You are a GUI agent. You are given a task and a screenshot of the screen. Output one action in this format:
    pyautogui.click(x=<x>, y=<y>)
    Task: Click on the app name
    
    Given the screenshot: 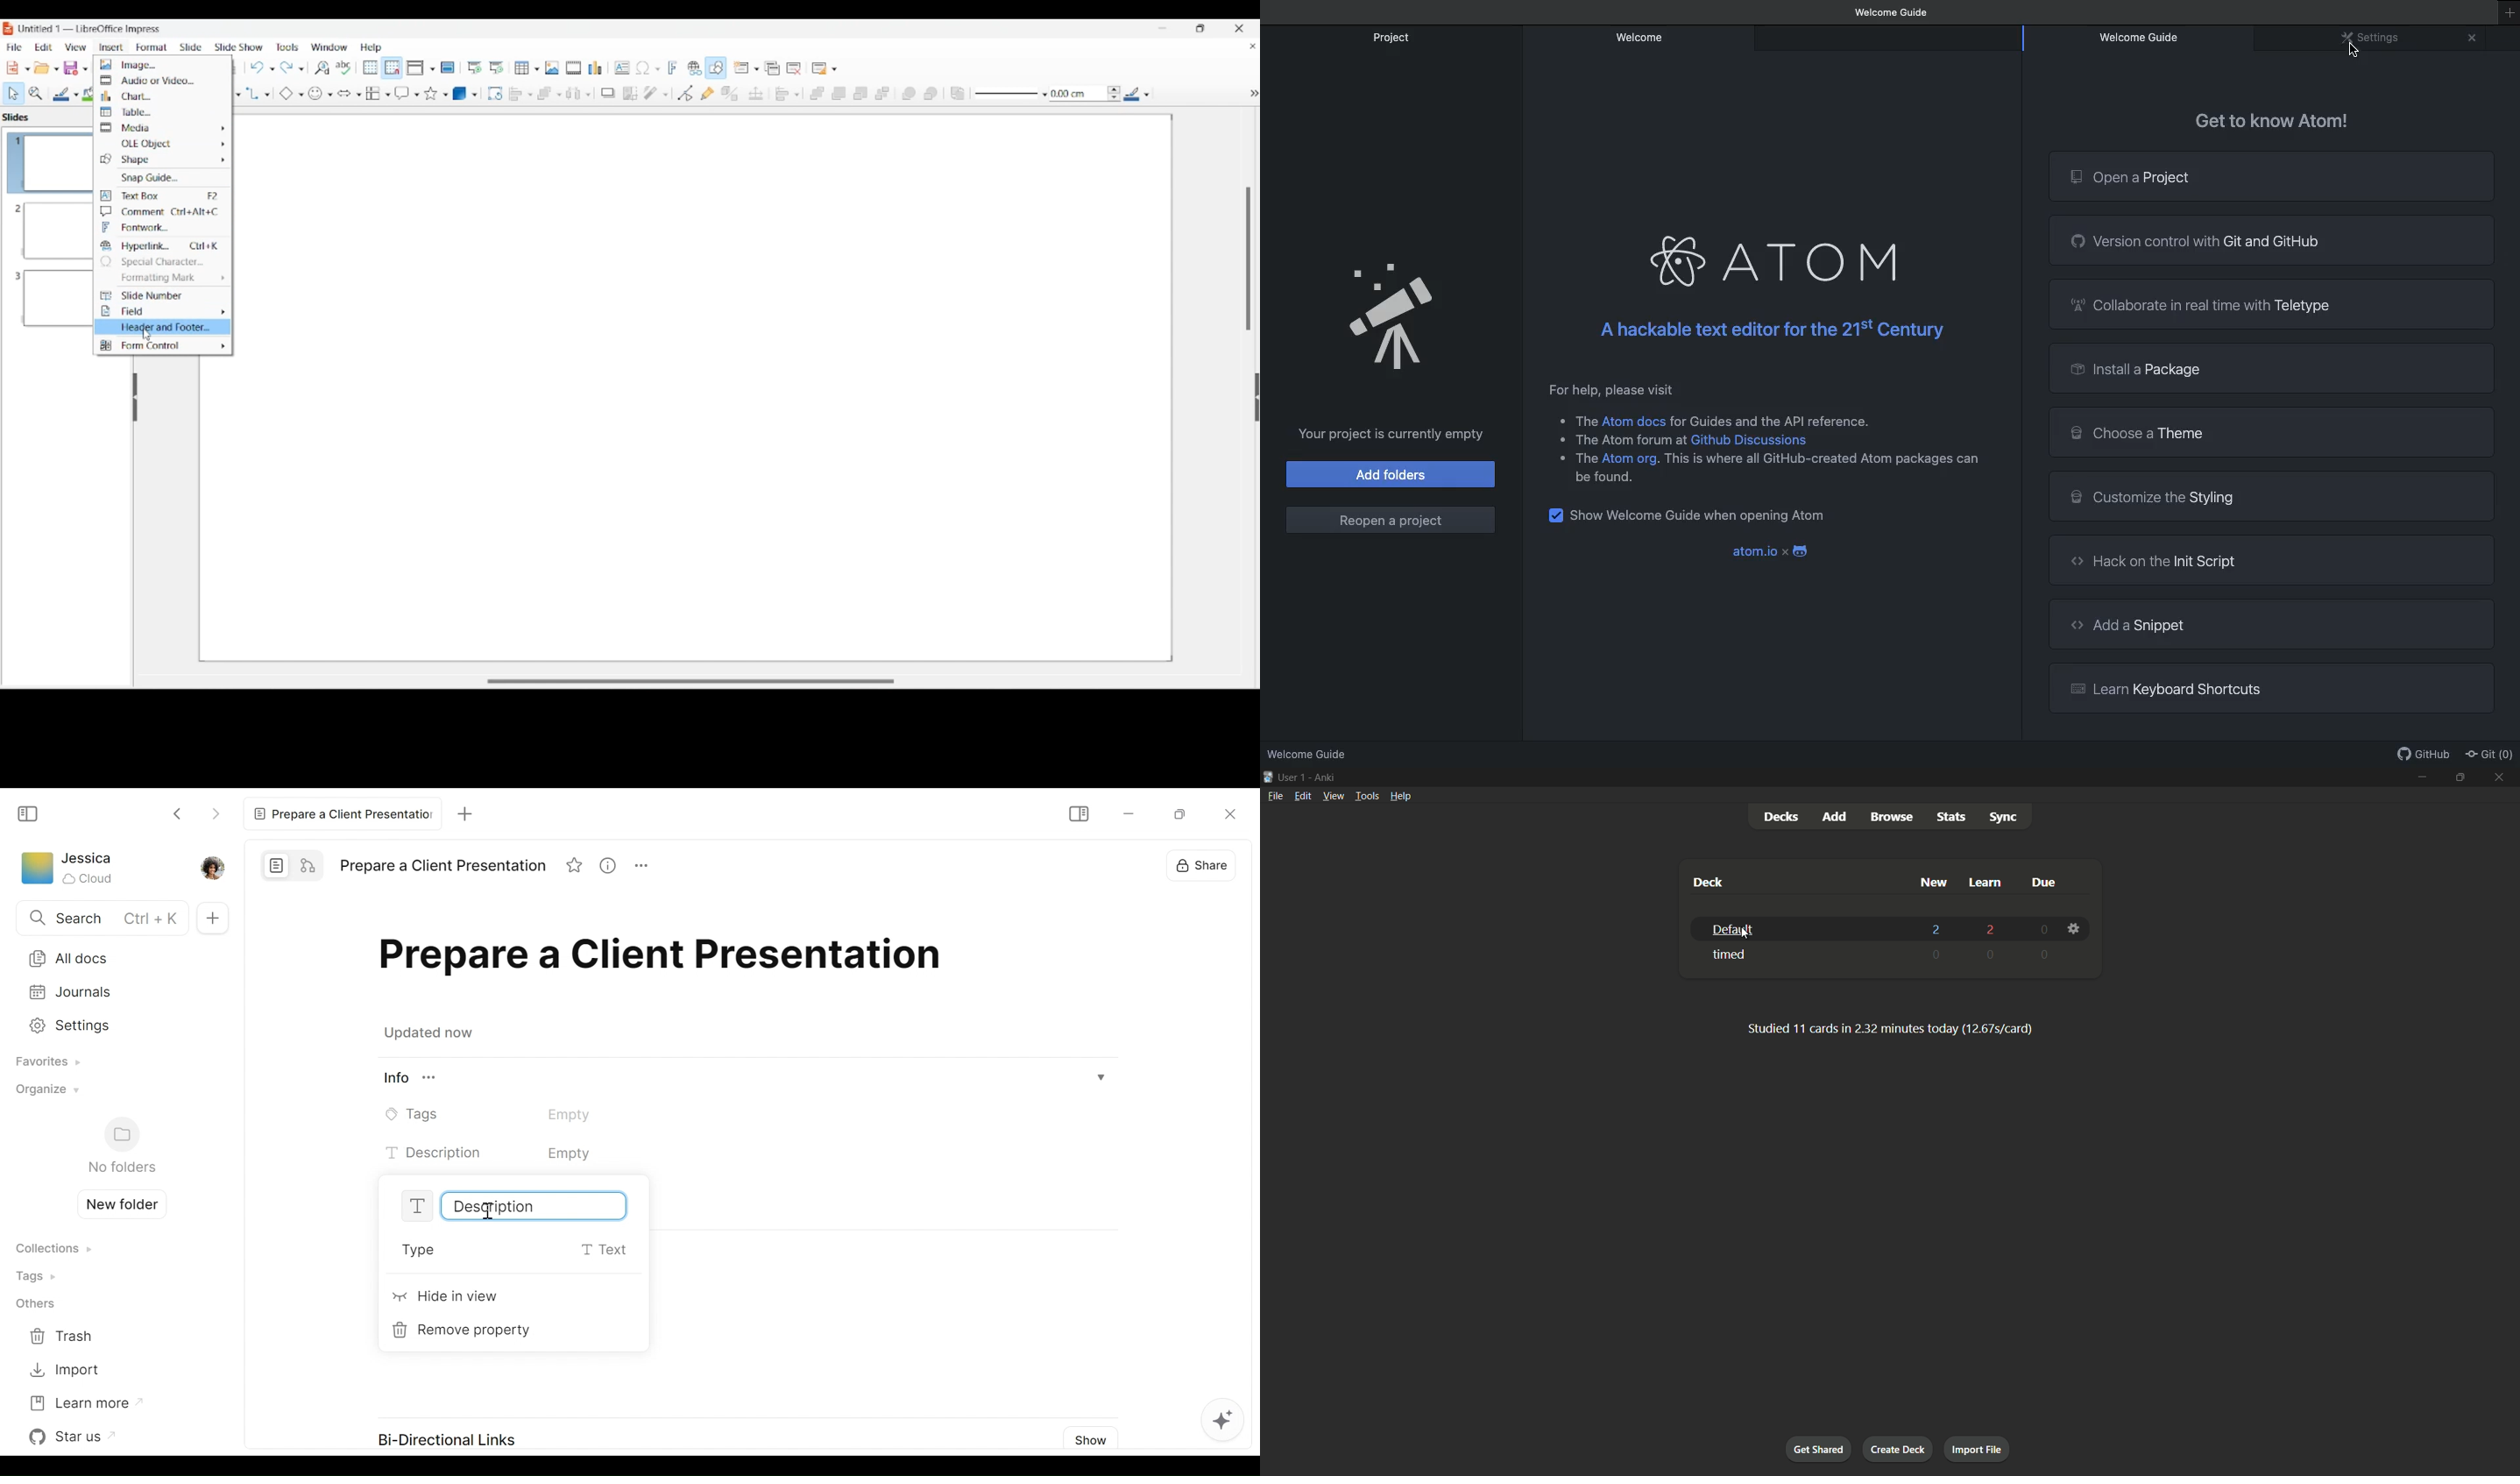 What is the action you would take?
    pyautogui.click(x=1324, y=778)
    